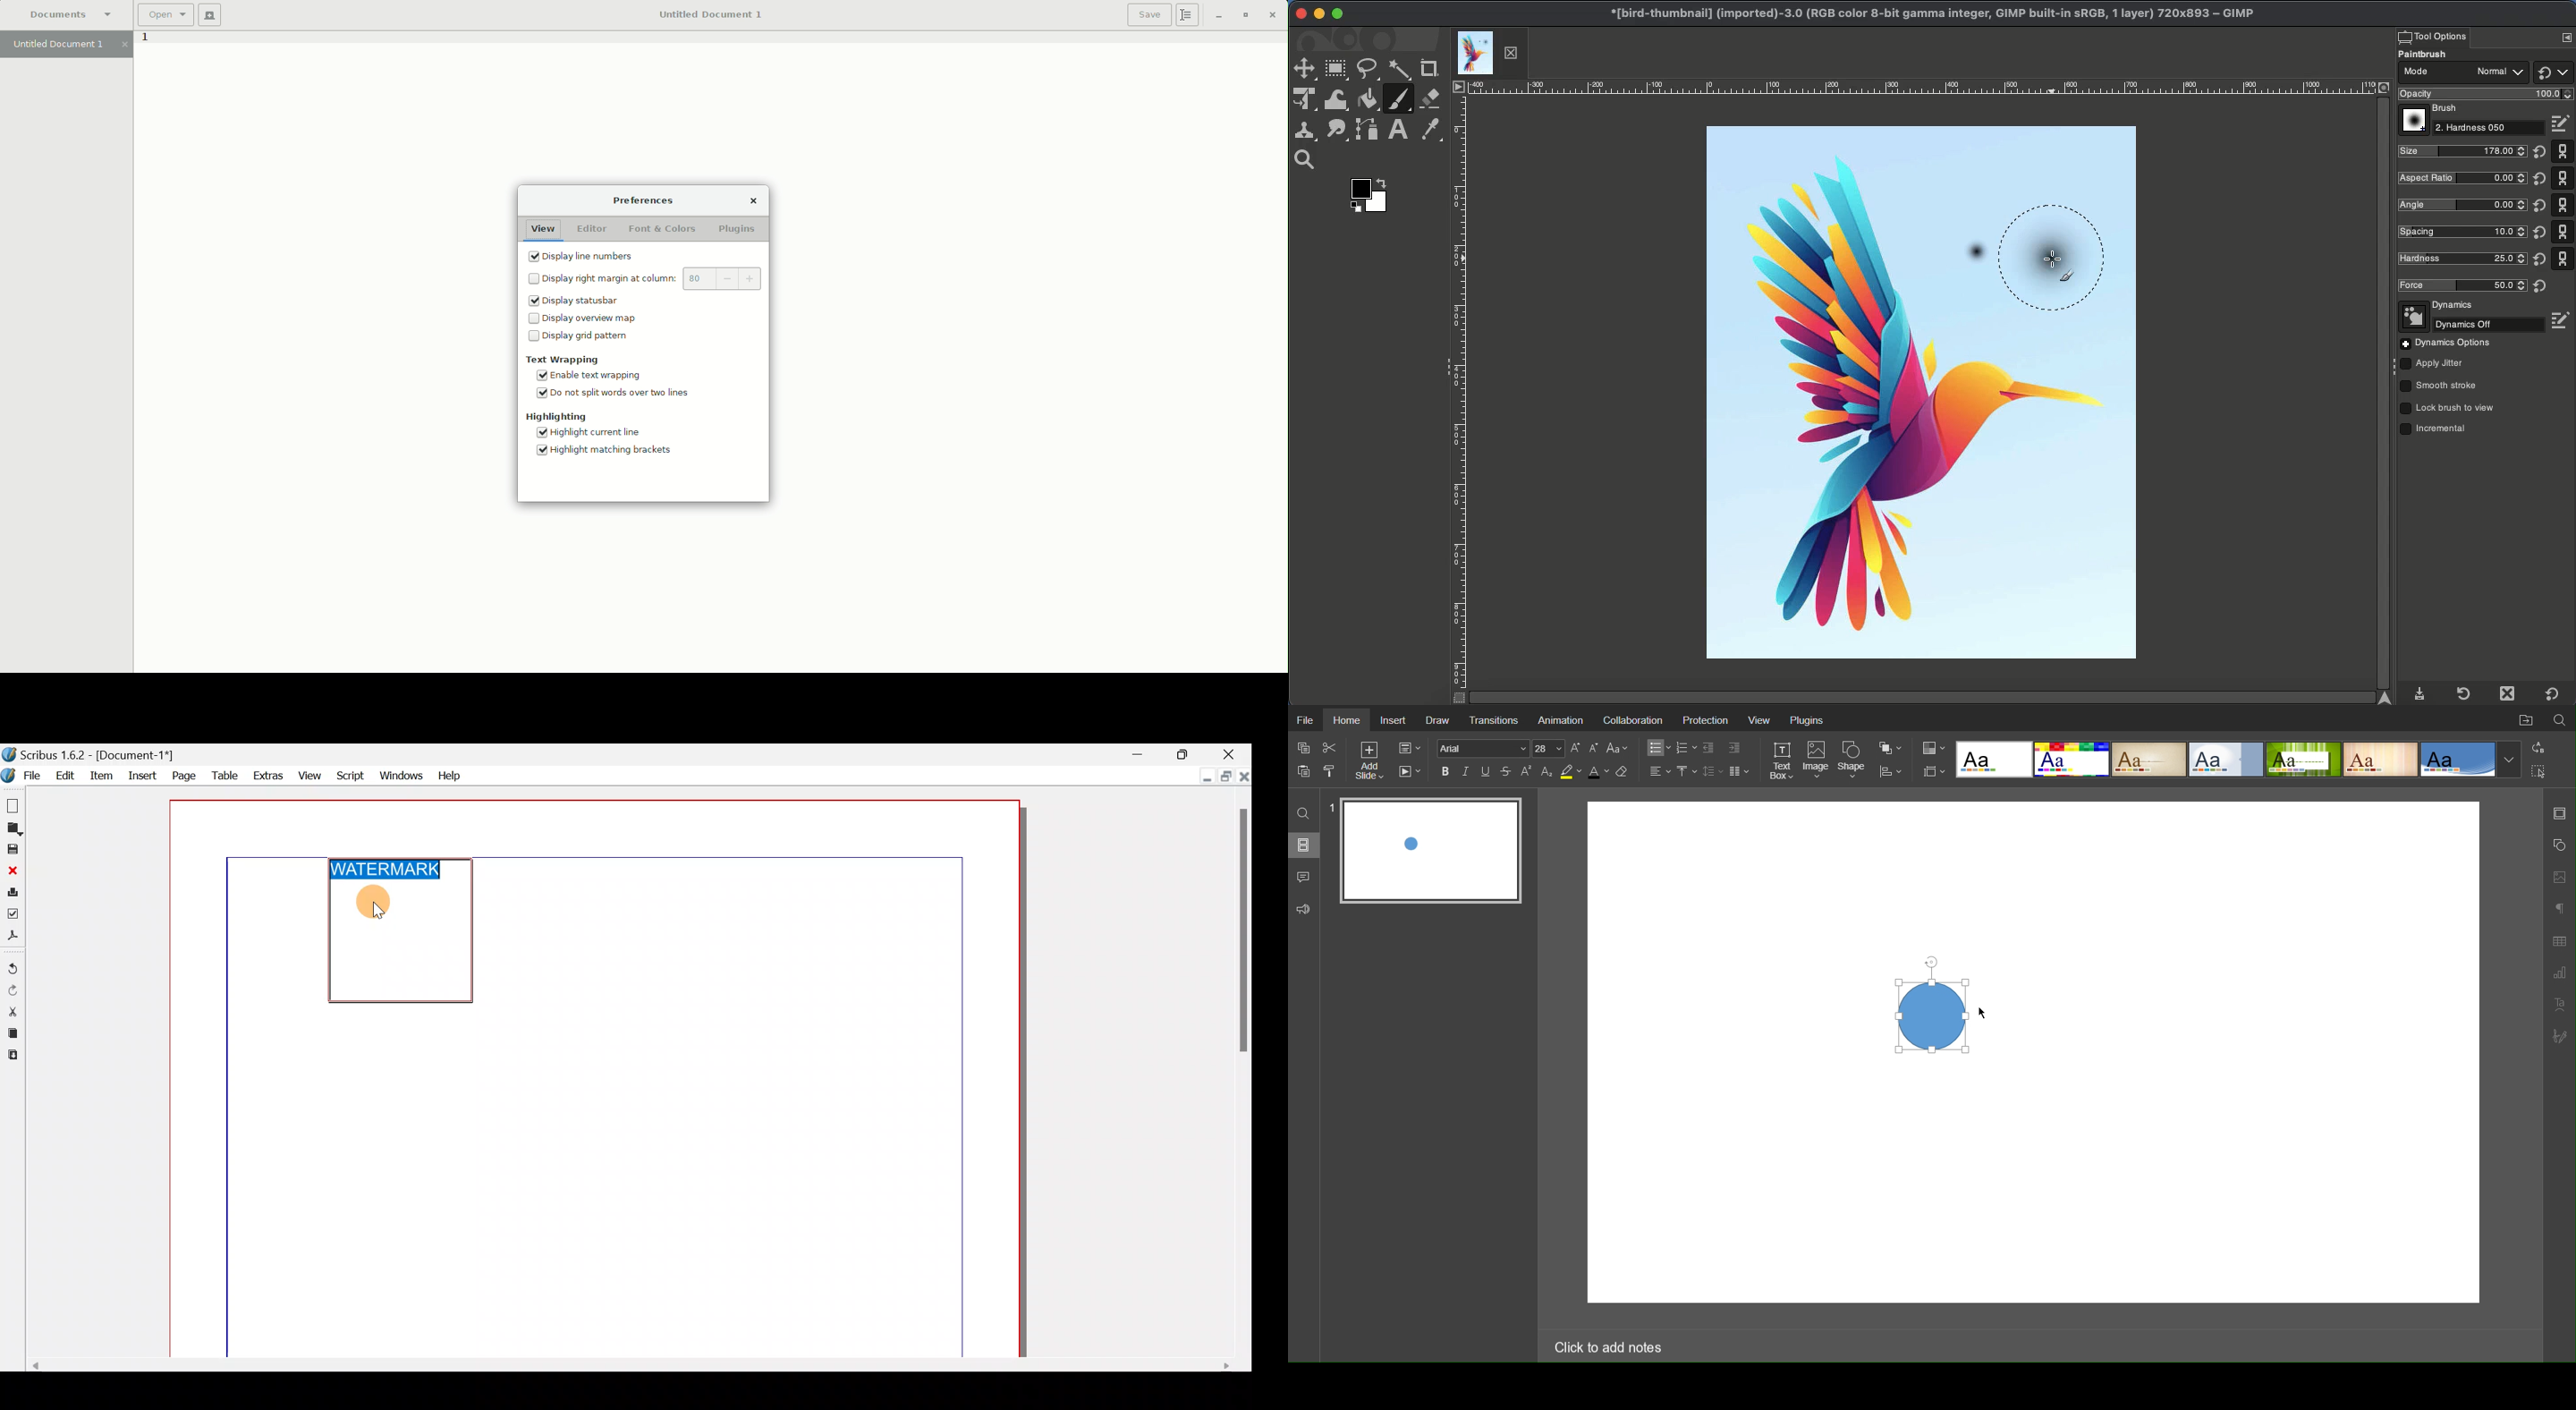 The width and height of the screenshot is (2576, 1428). I want to click on Slide Settings, so click(2559, 813).